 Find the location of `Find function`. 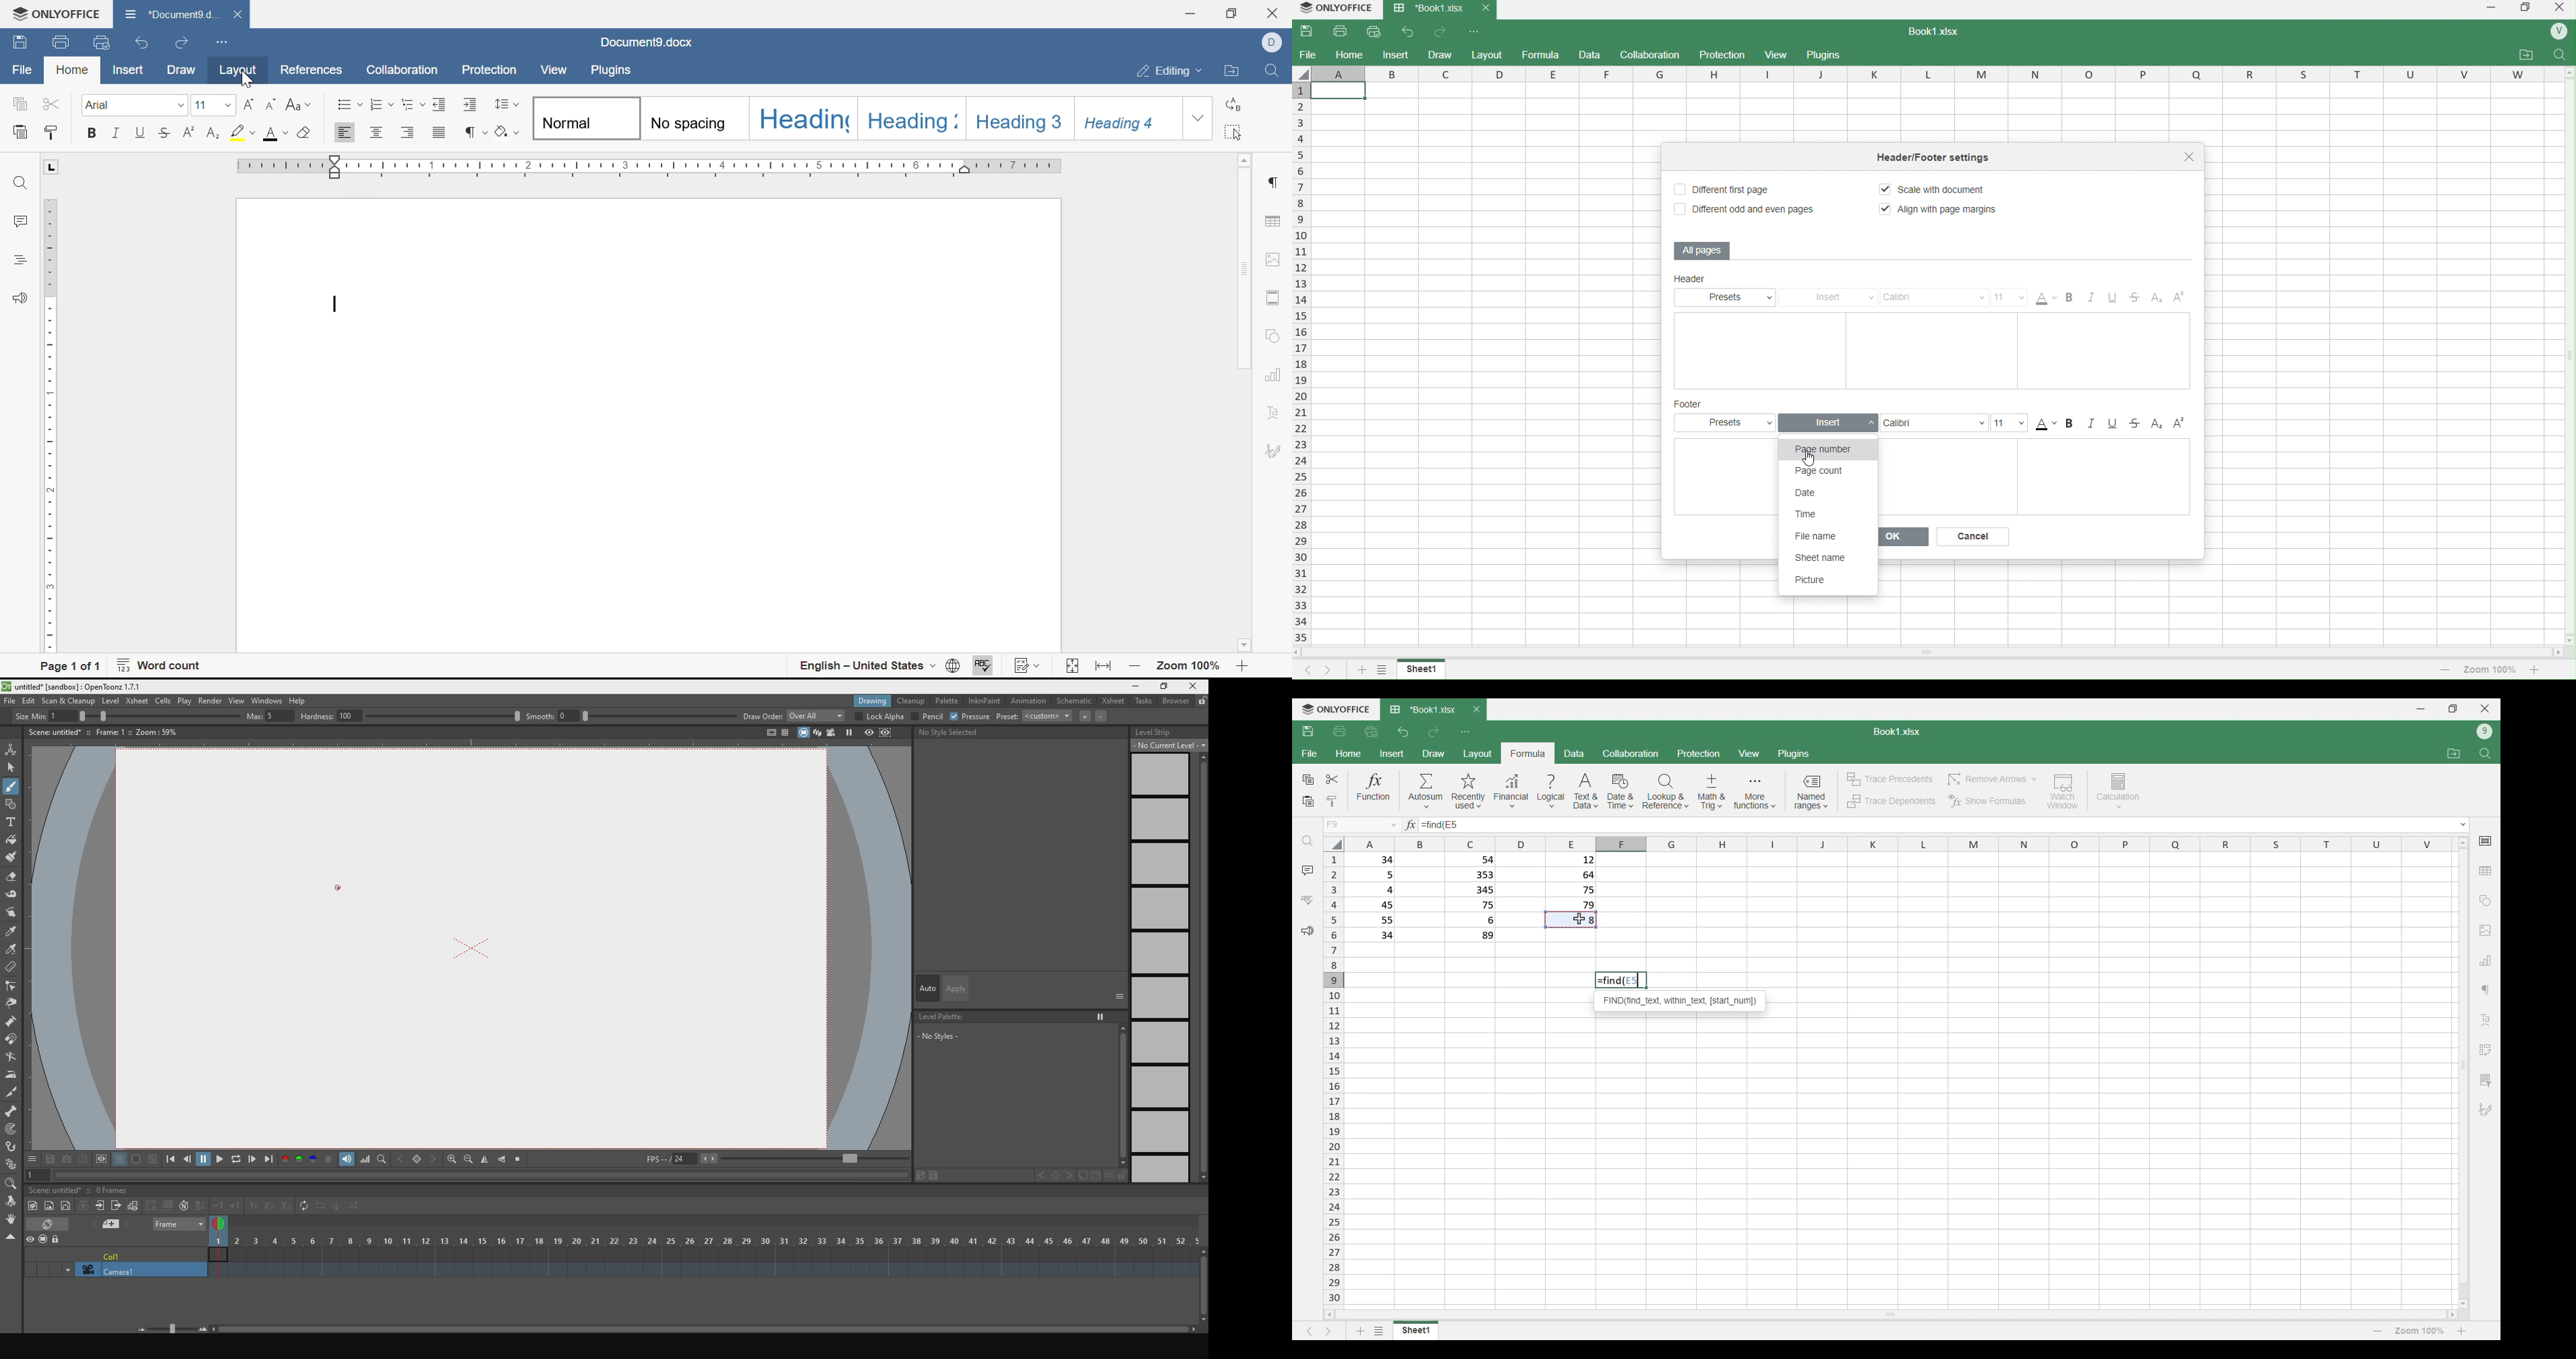

Find function is located at coordinates (1609, 980).